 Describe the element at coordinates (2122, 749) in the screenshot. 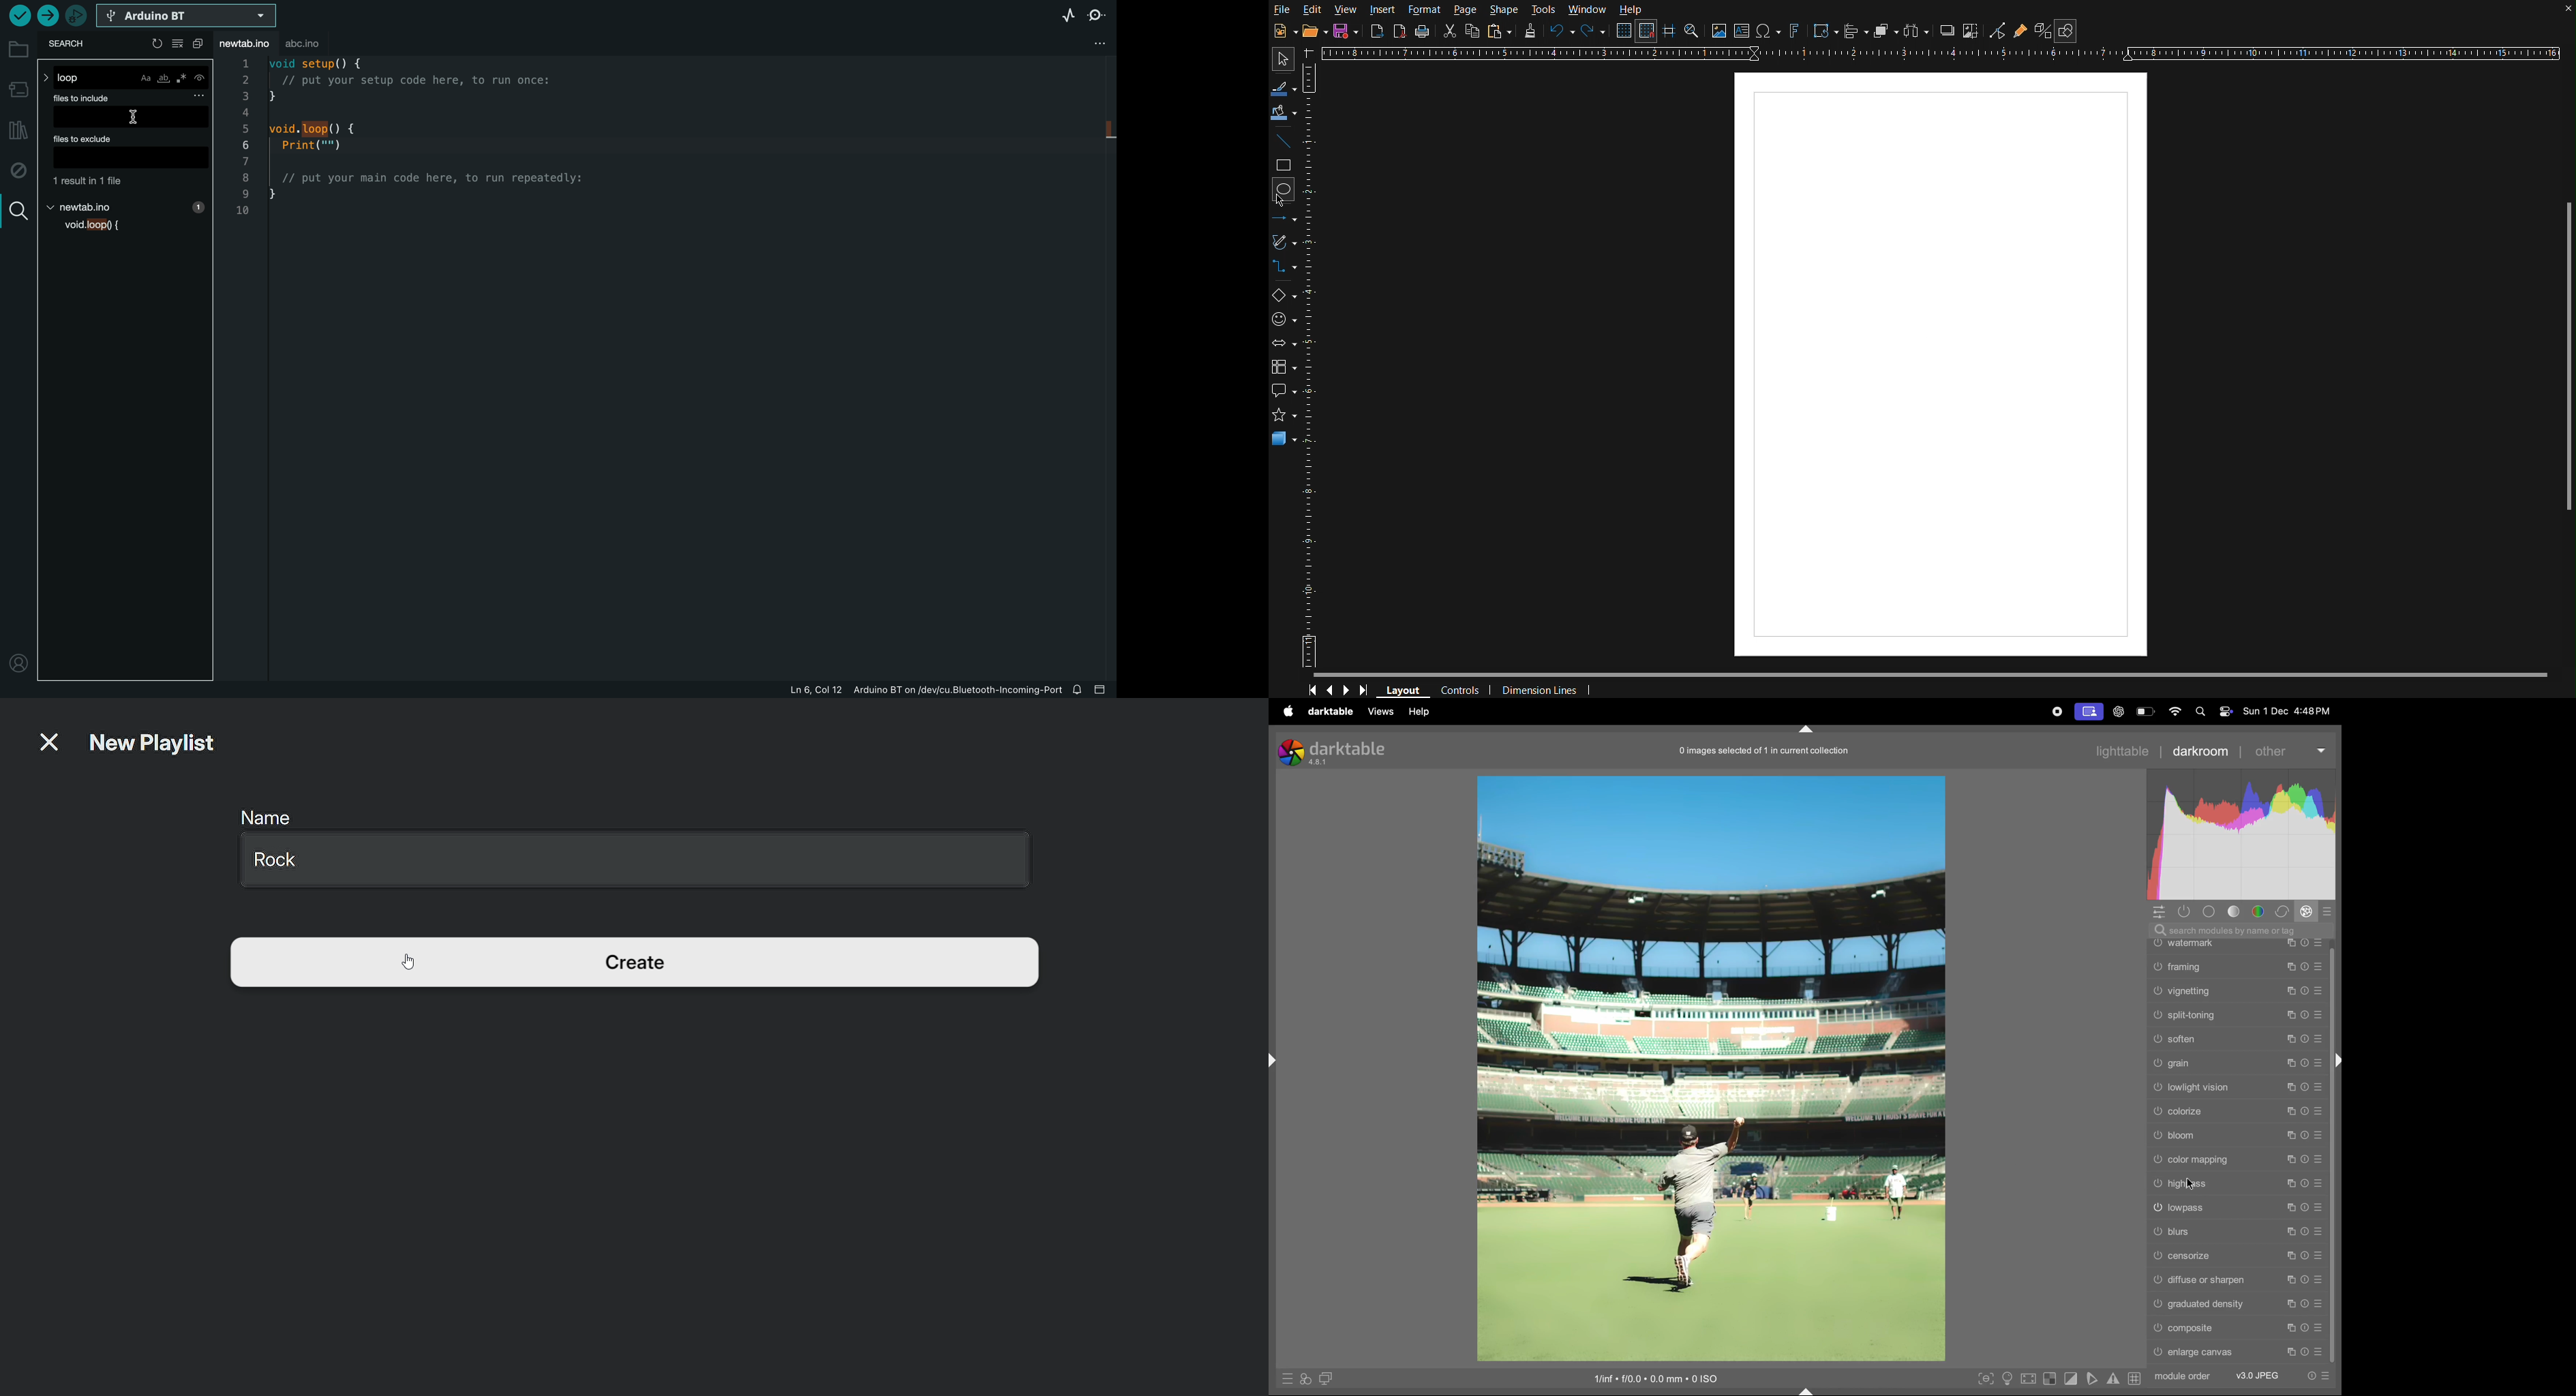

I see `lighttable` at that location.